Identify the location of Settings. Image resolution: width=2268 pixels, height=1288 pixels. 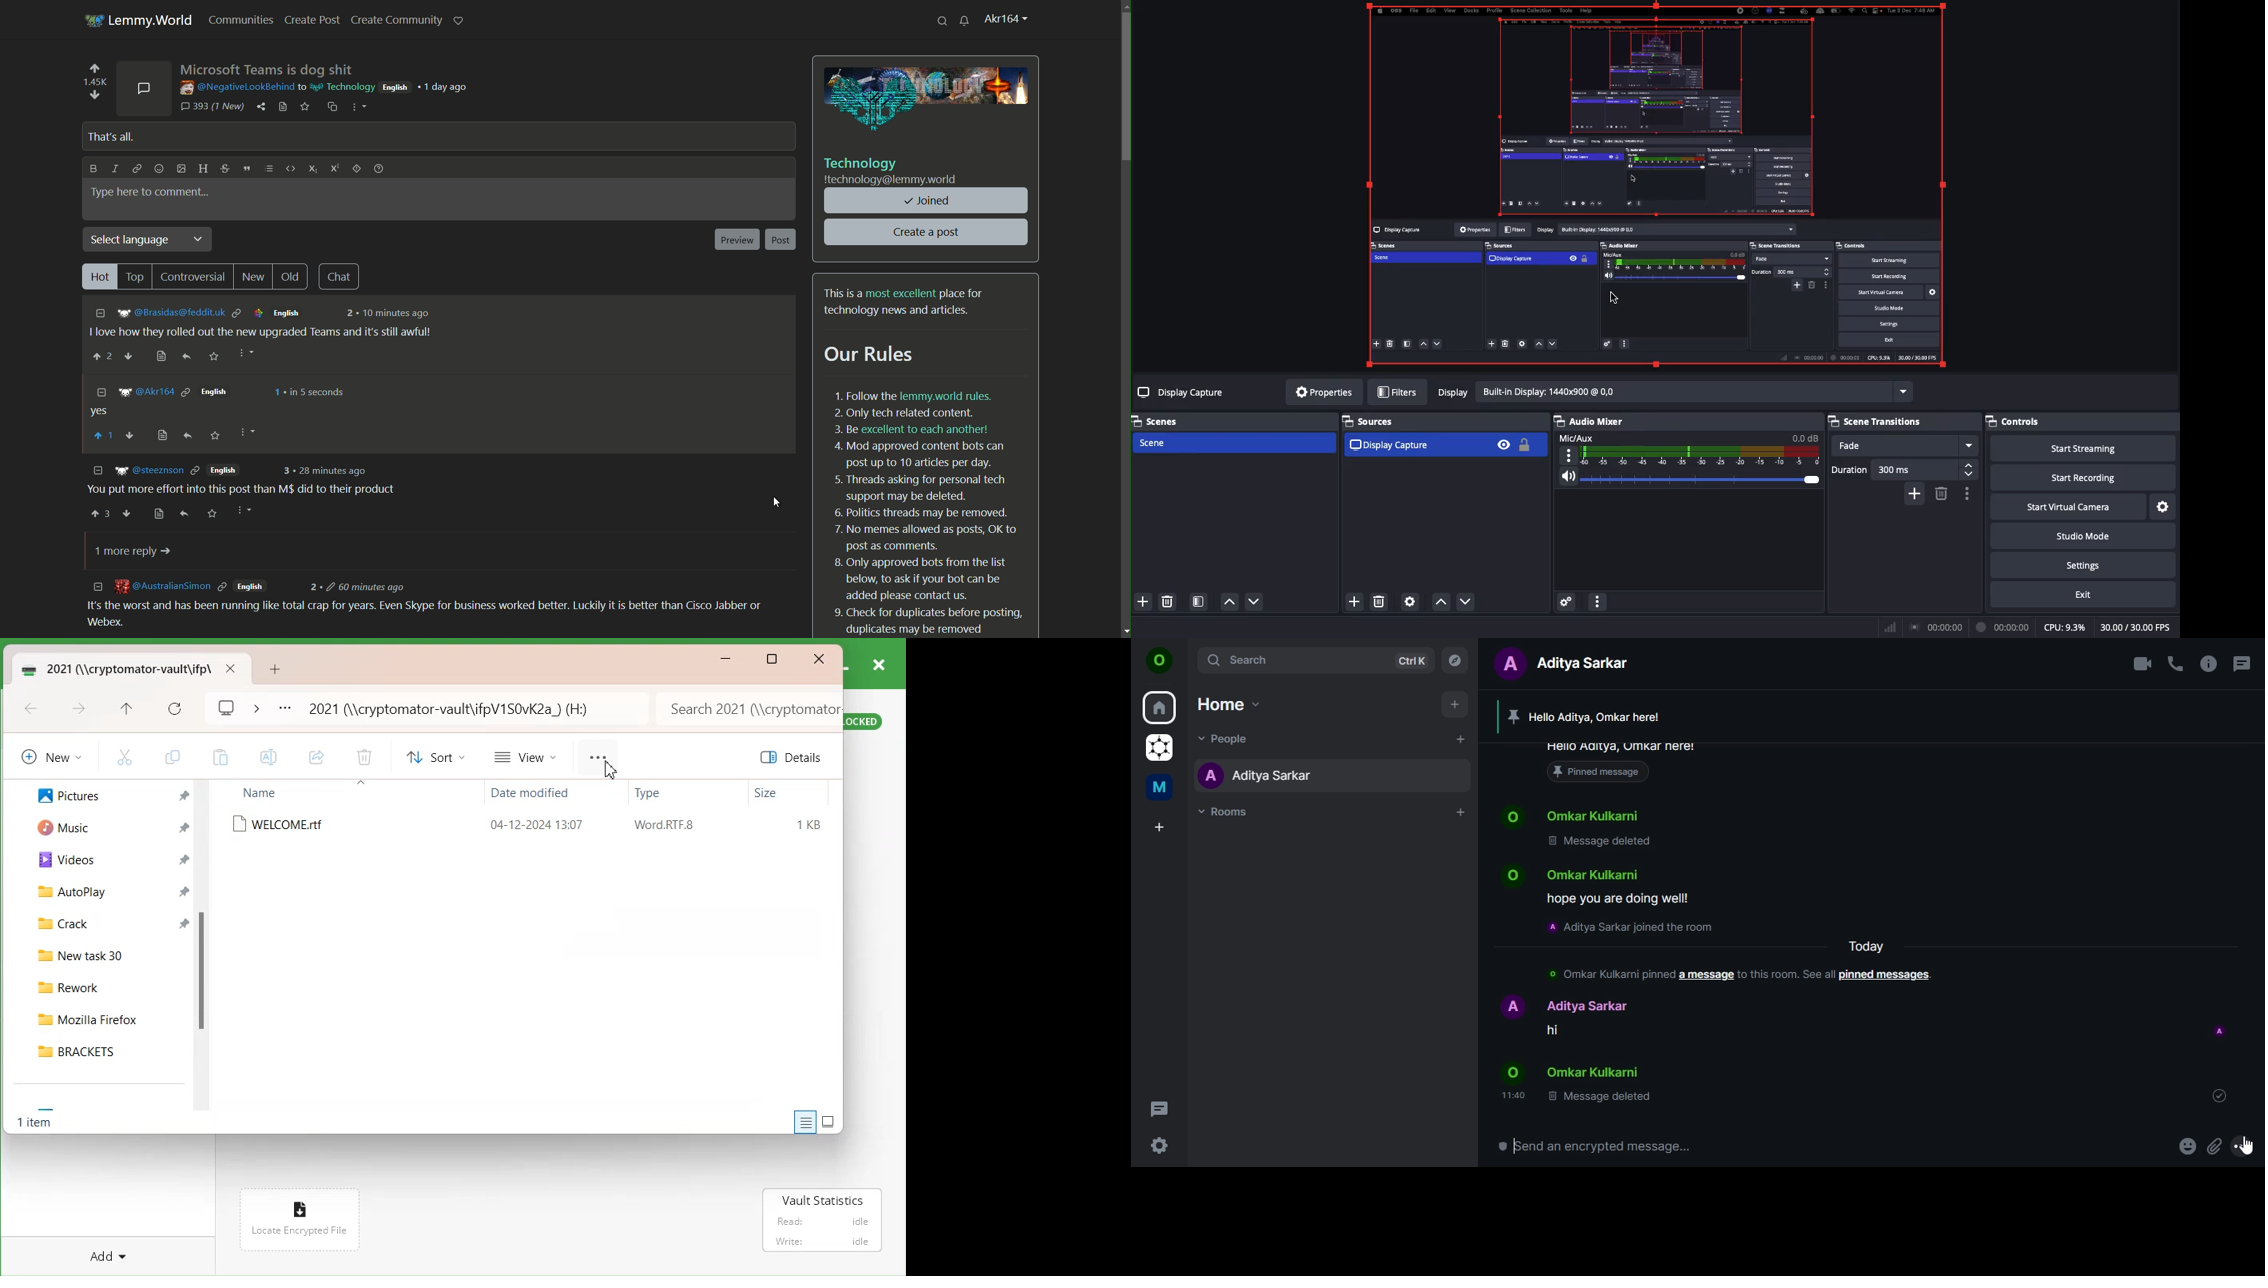
(2163, 507).